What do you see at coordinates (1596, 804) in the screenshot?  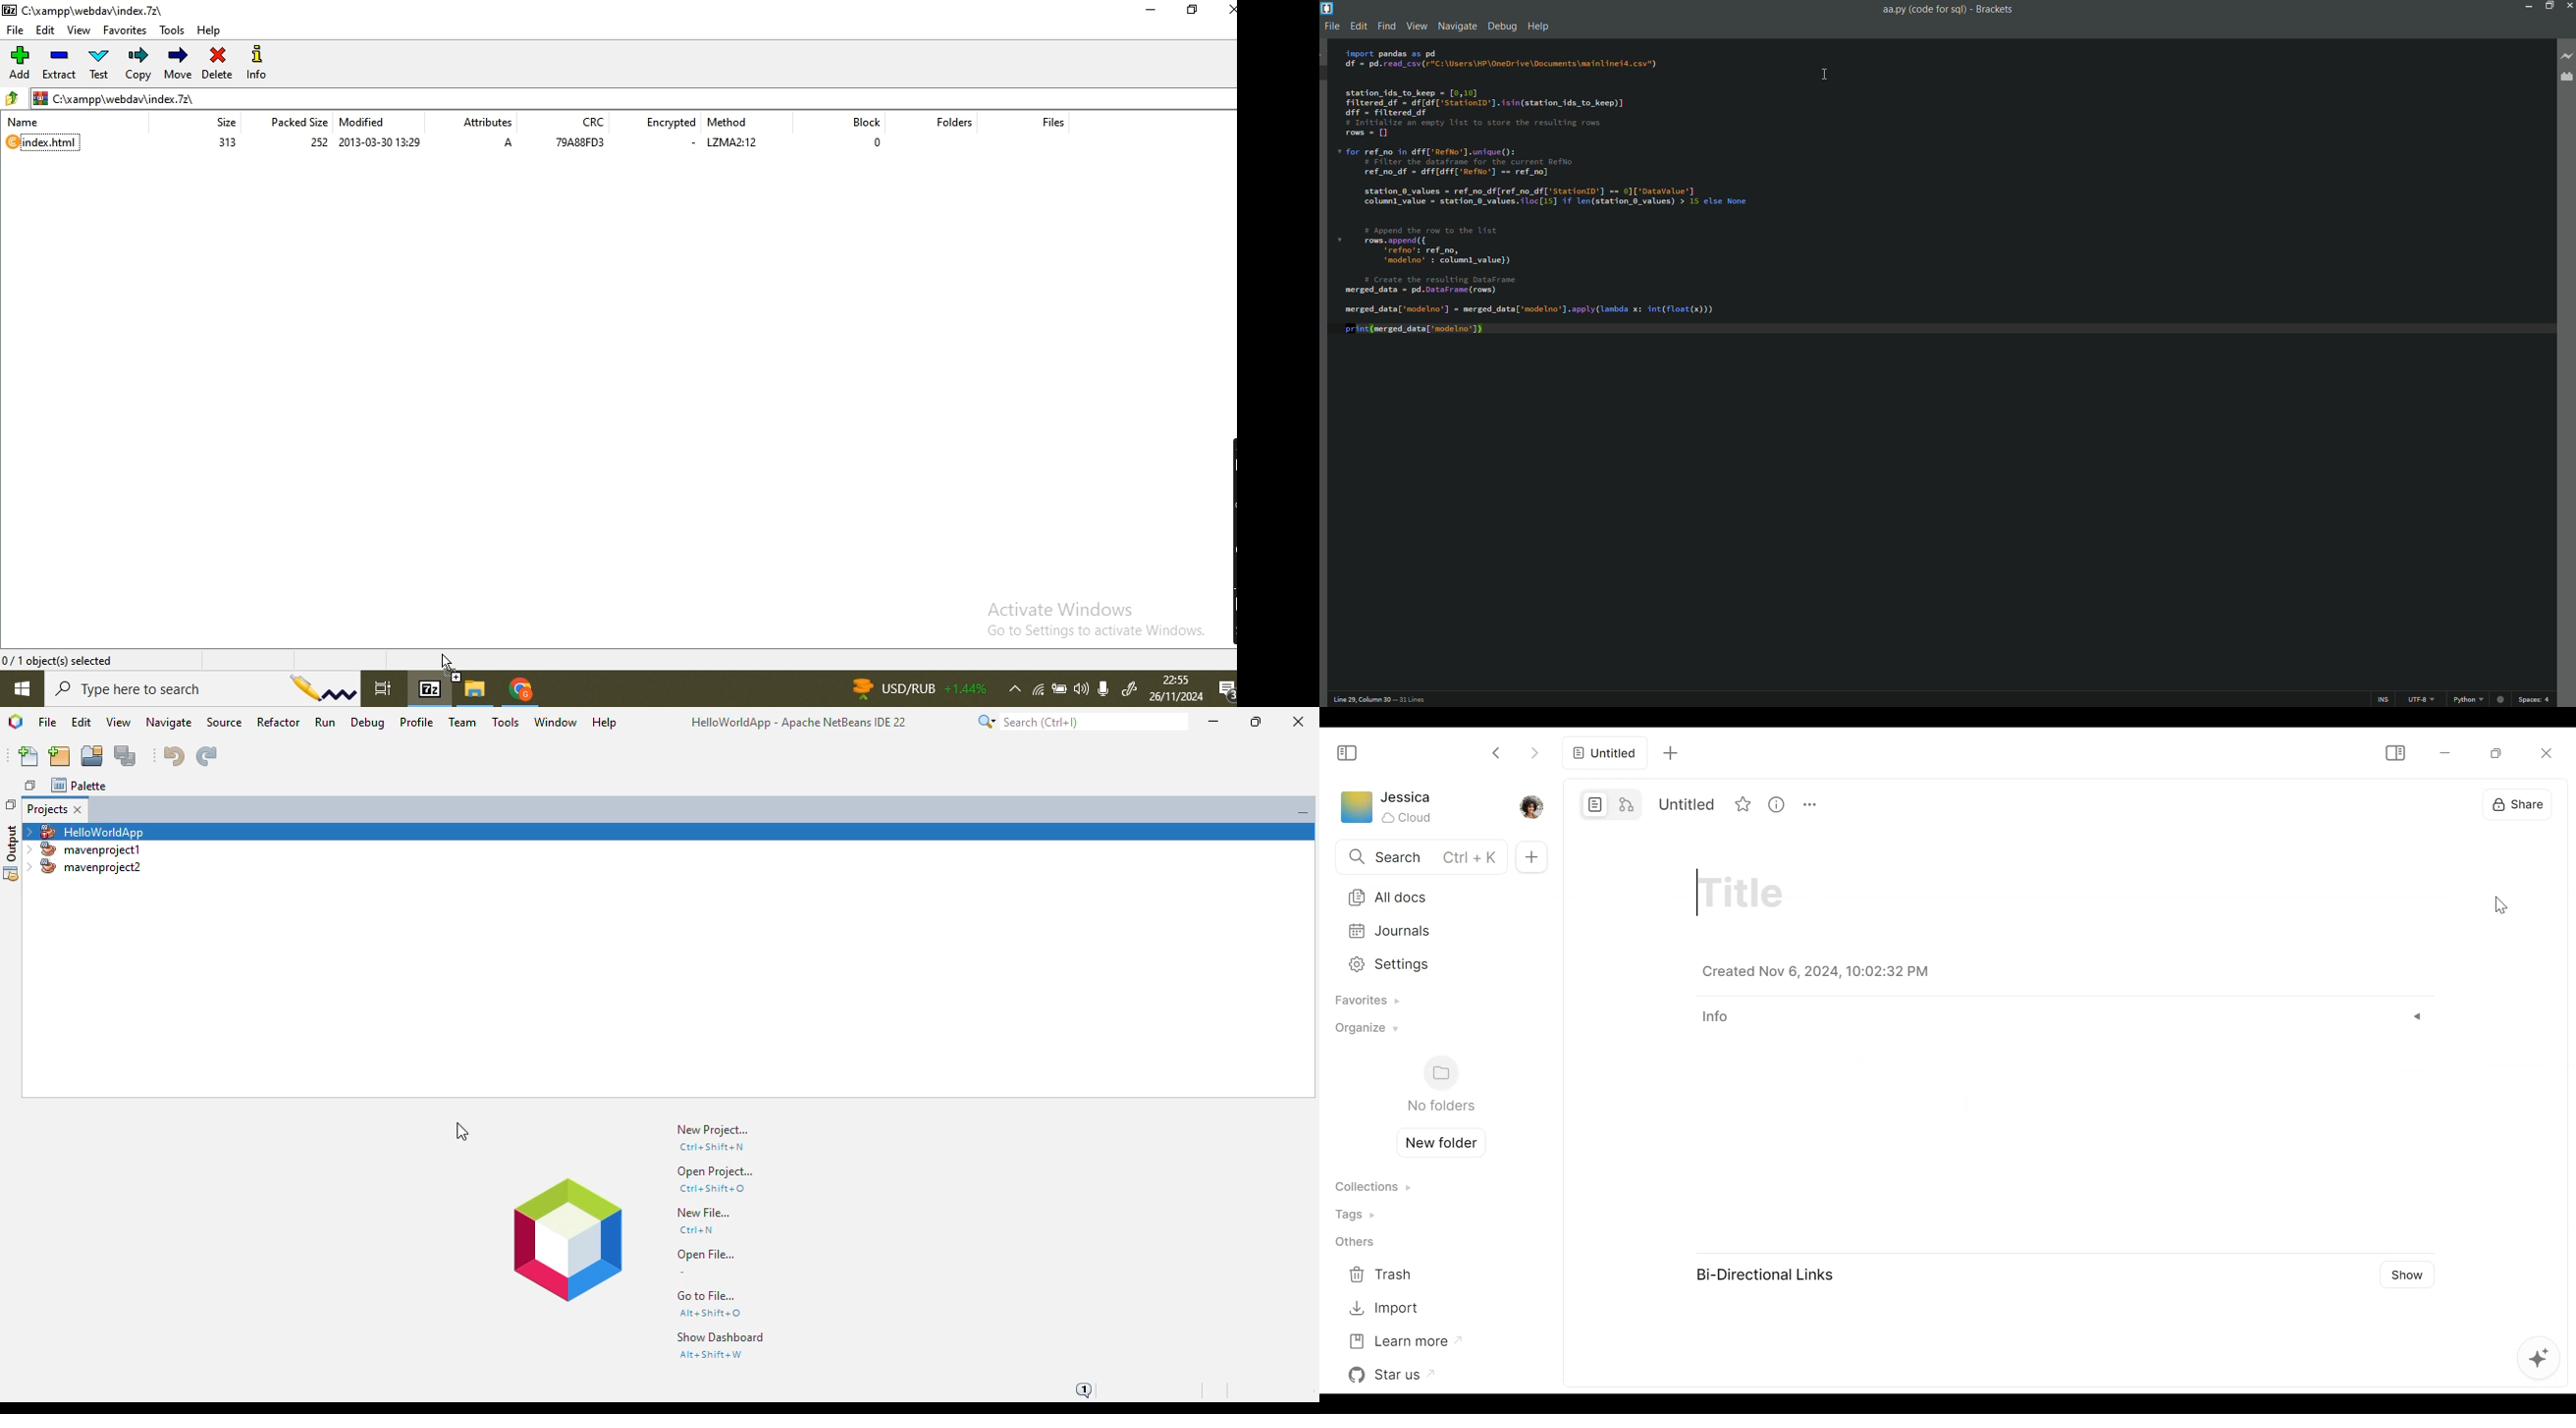 I see `Page mode` at bounding box center [1596, 804].